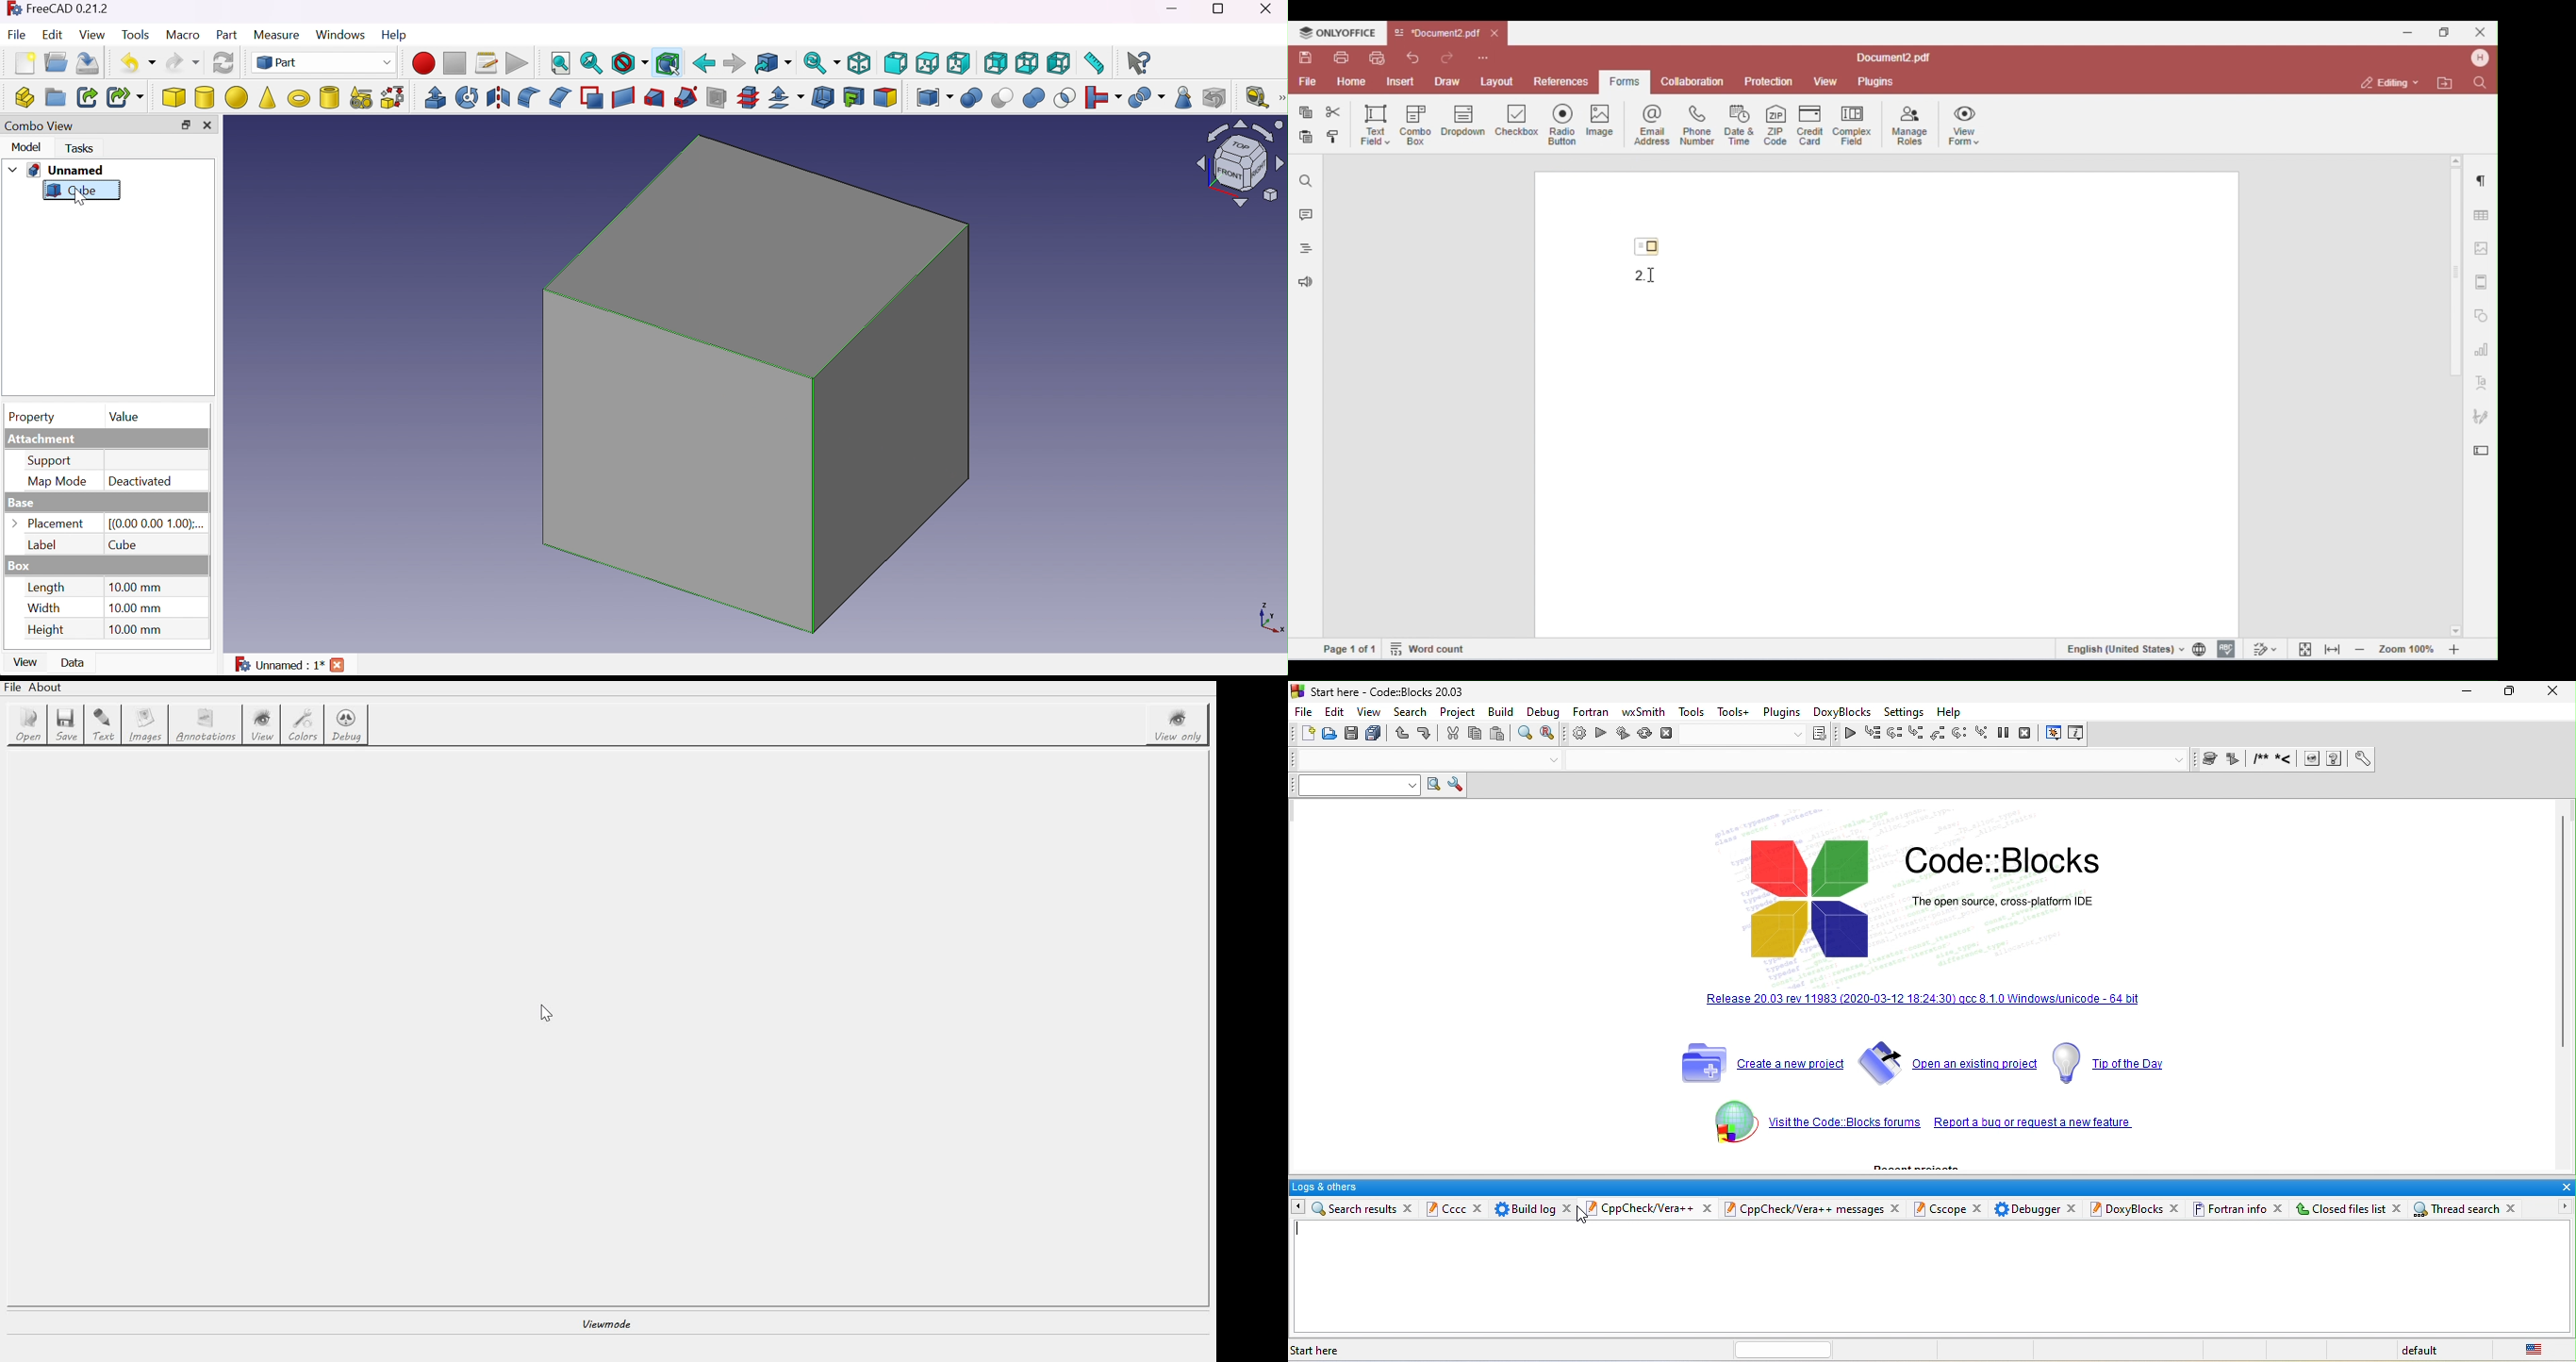 This screenshot has width=2576, height=1372. Describe the element at coordinates (655, 97) in the screenshot. I see `Loft` at that location.